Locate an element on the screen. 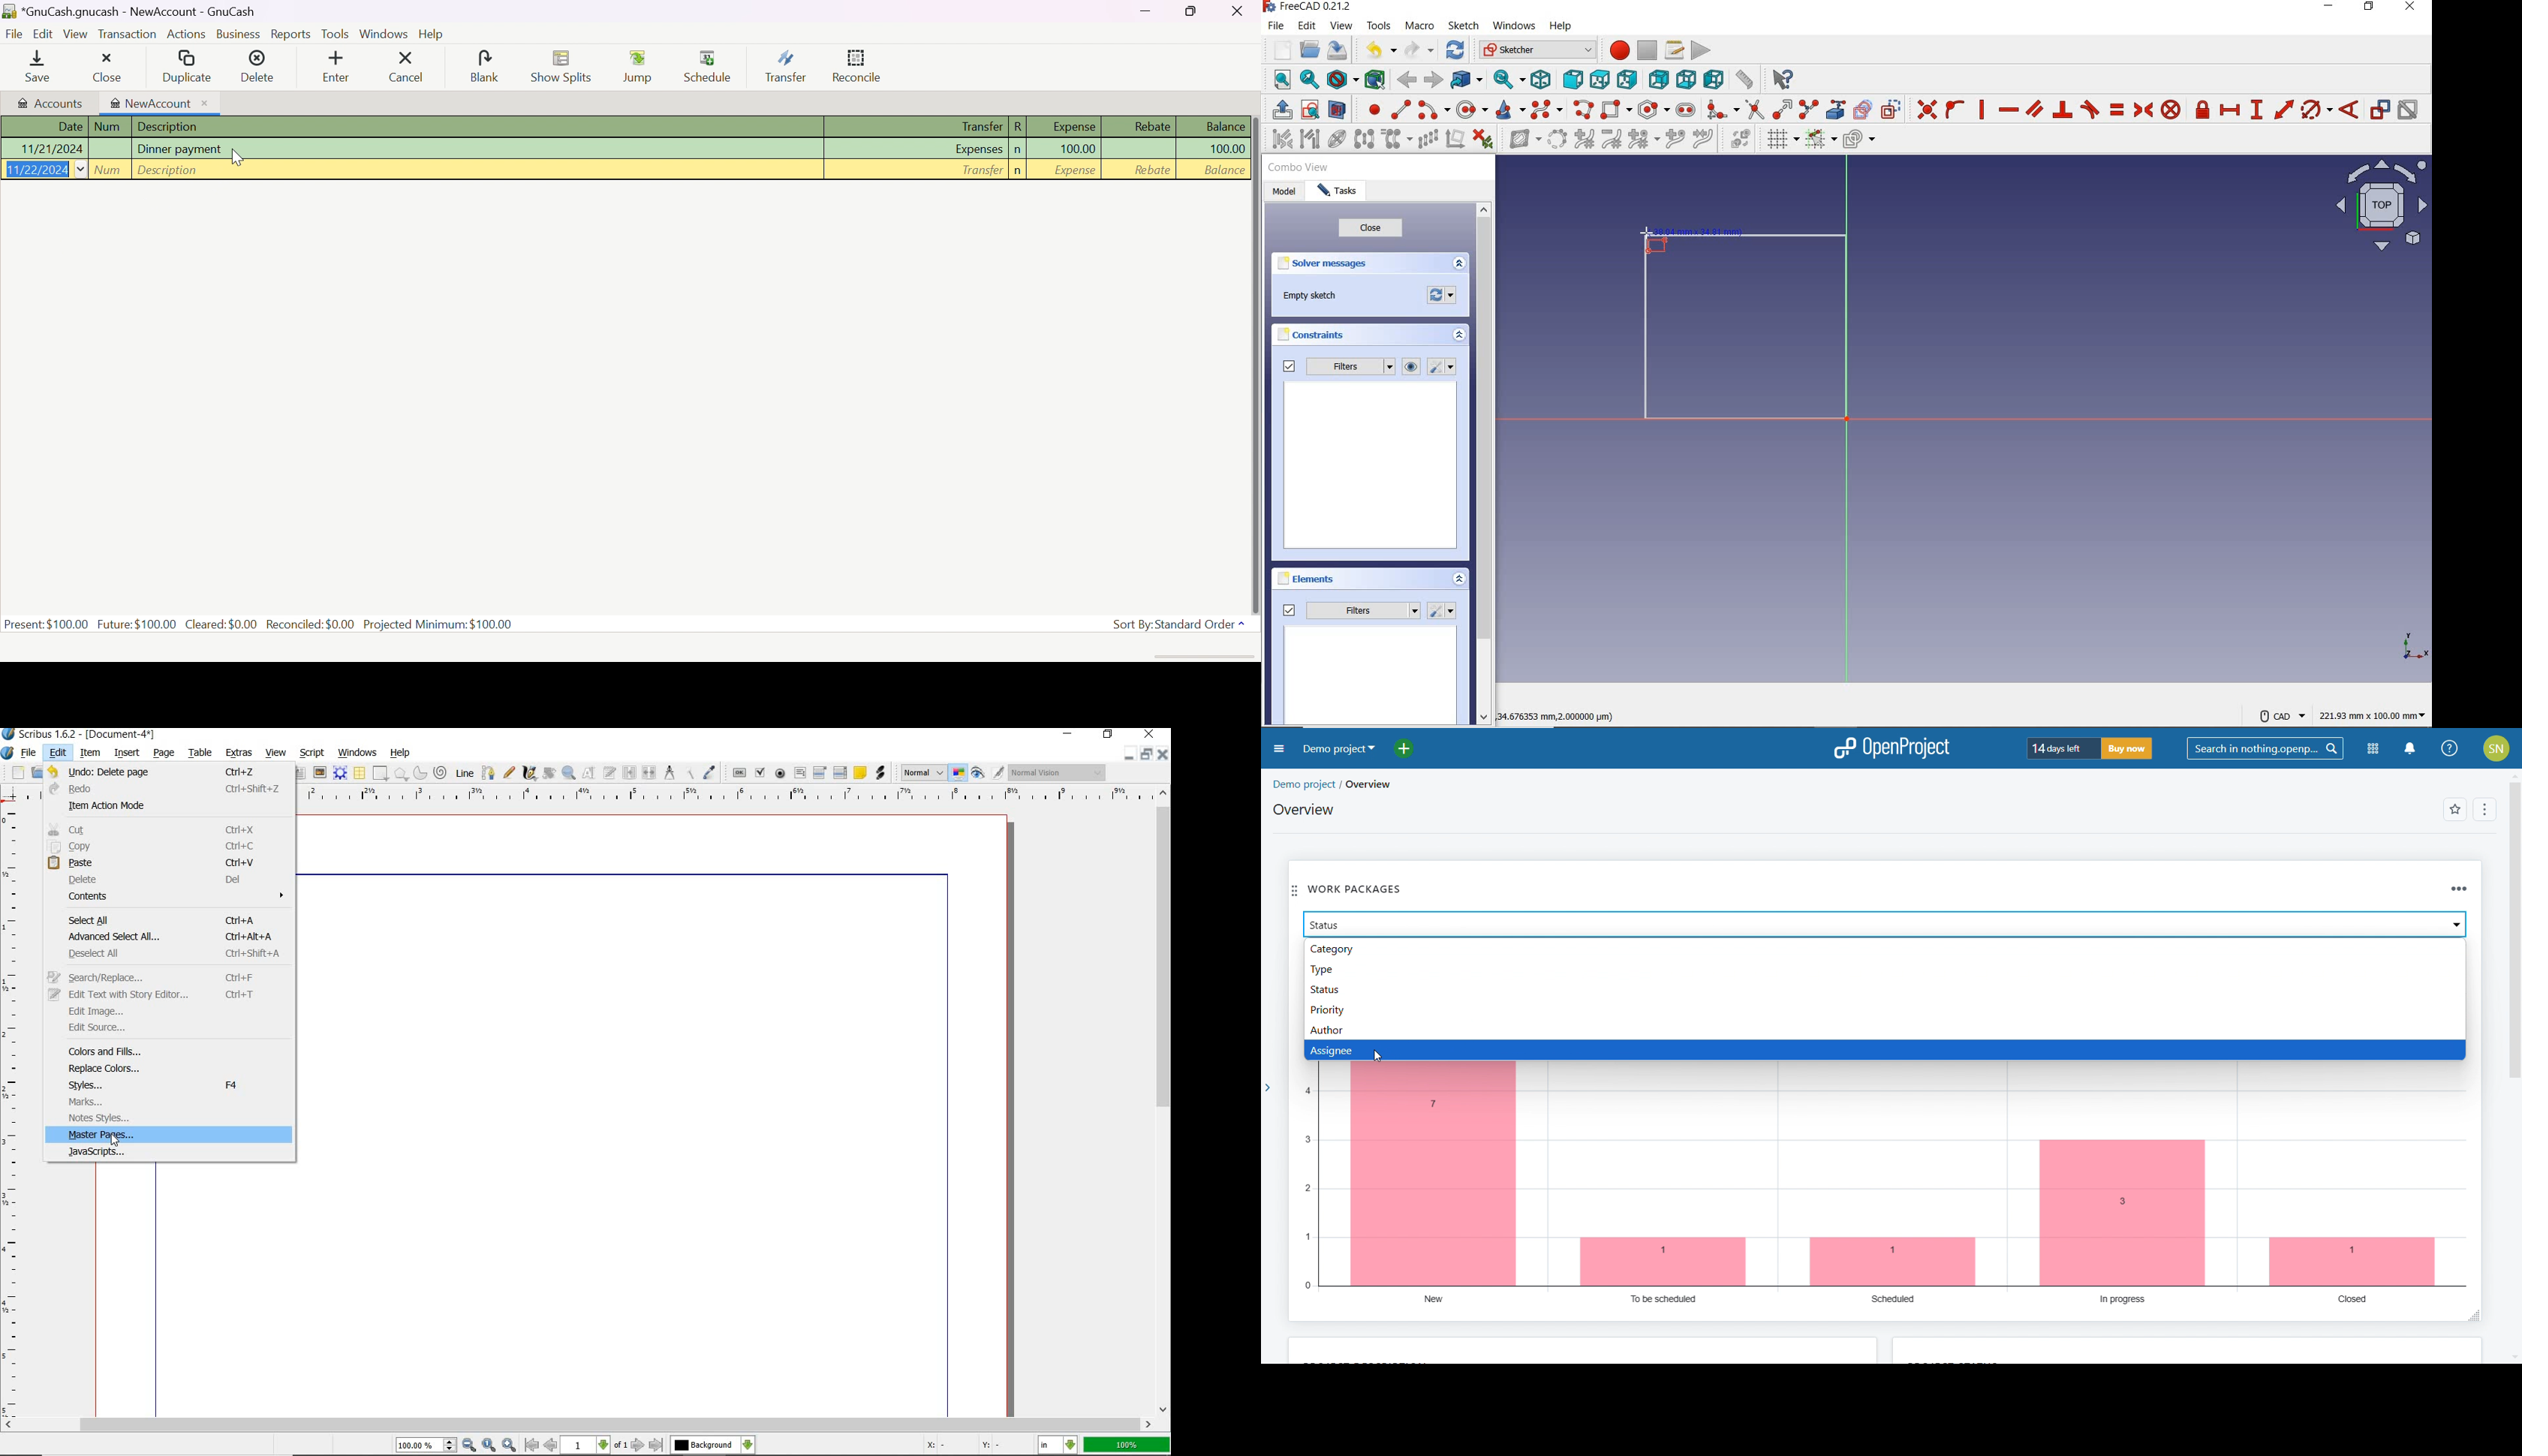 This screenshot has width=2548, height=1456. script is located at coordinates (313, 752).